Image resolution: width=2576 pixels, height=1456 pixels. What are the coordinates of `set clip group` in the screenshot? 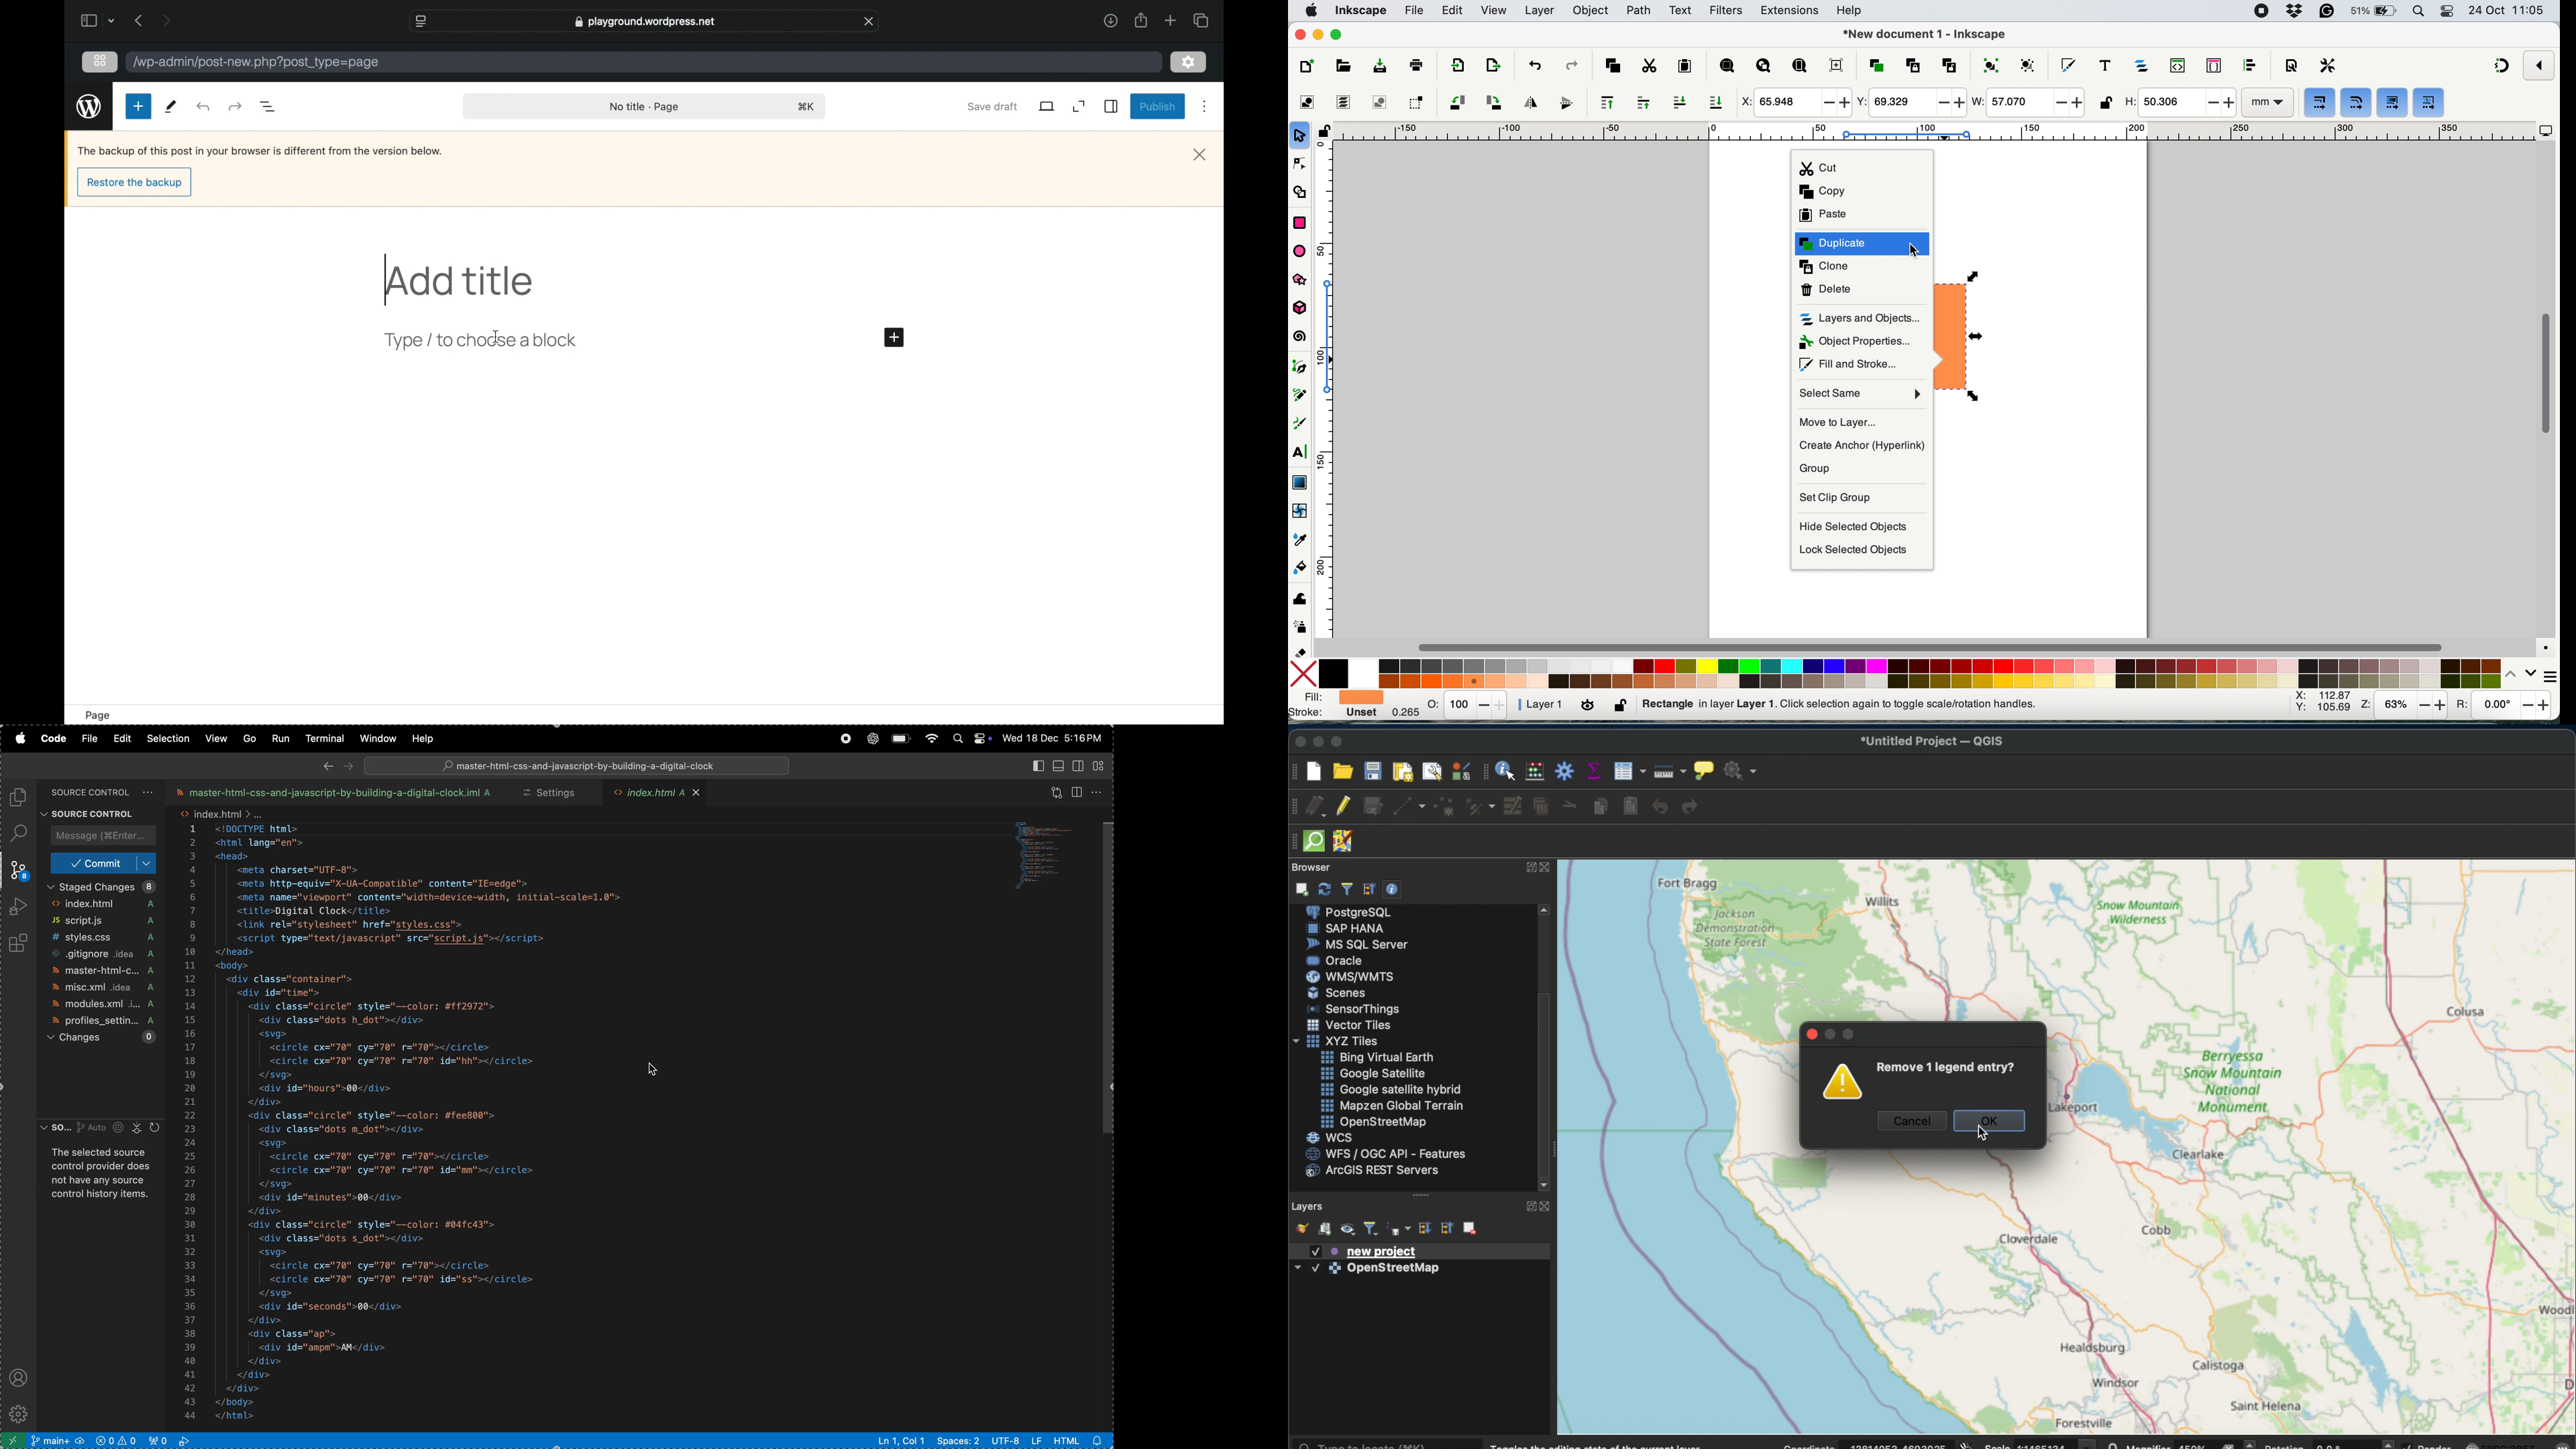 It's located at (1860, 497).